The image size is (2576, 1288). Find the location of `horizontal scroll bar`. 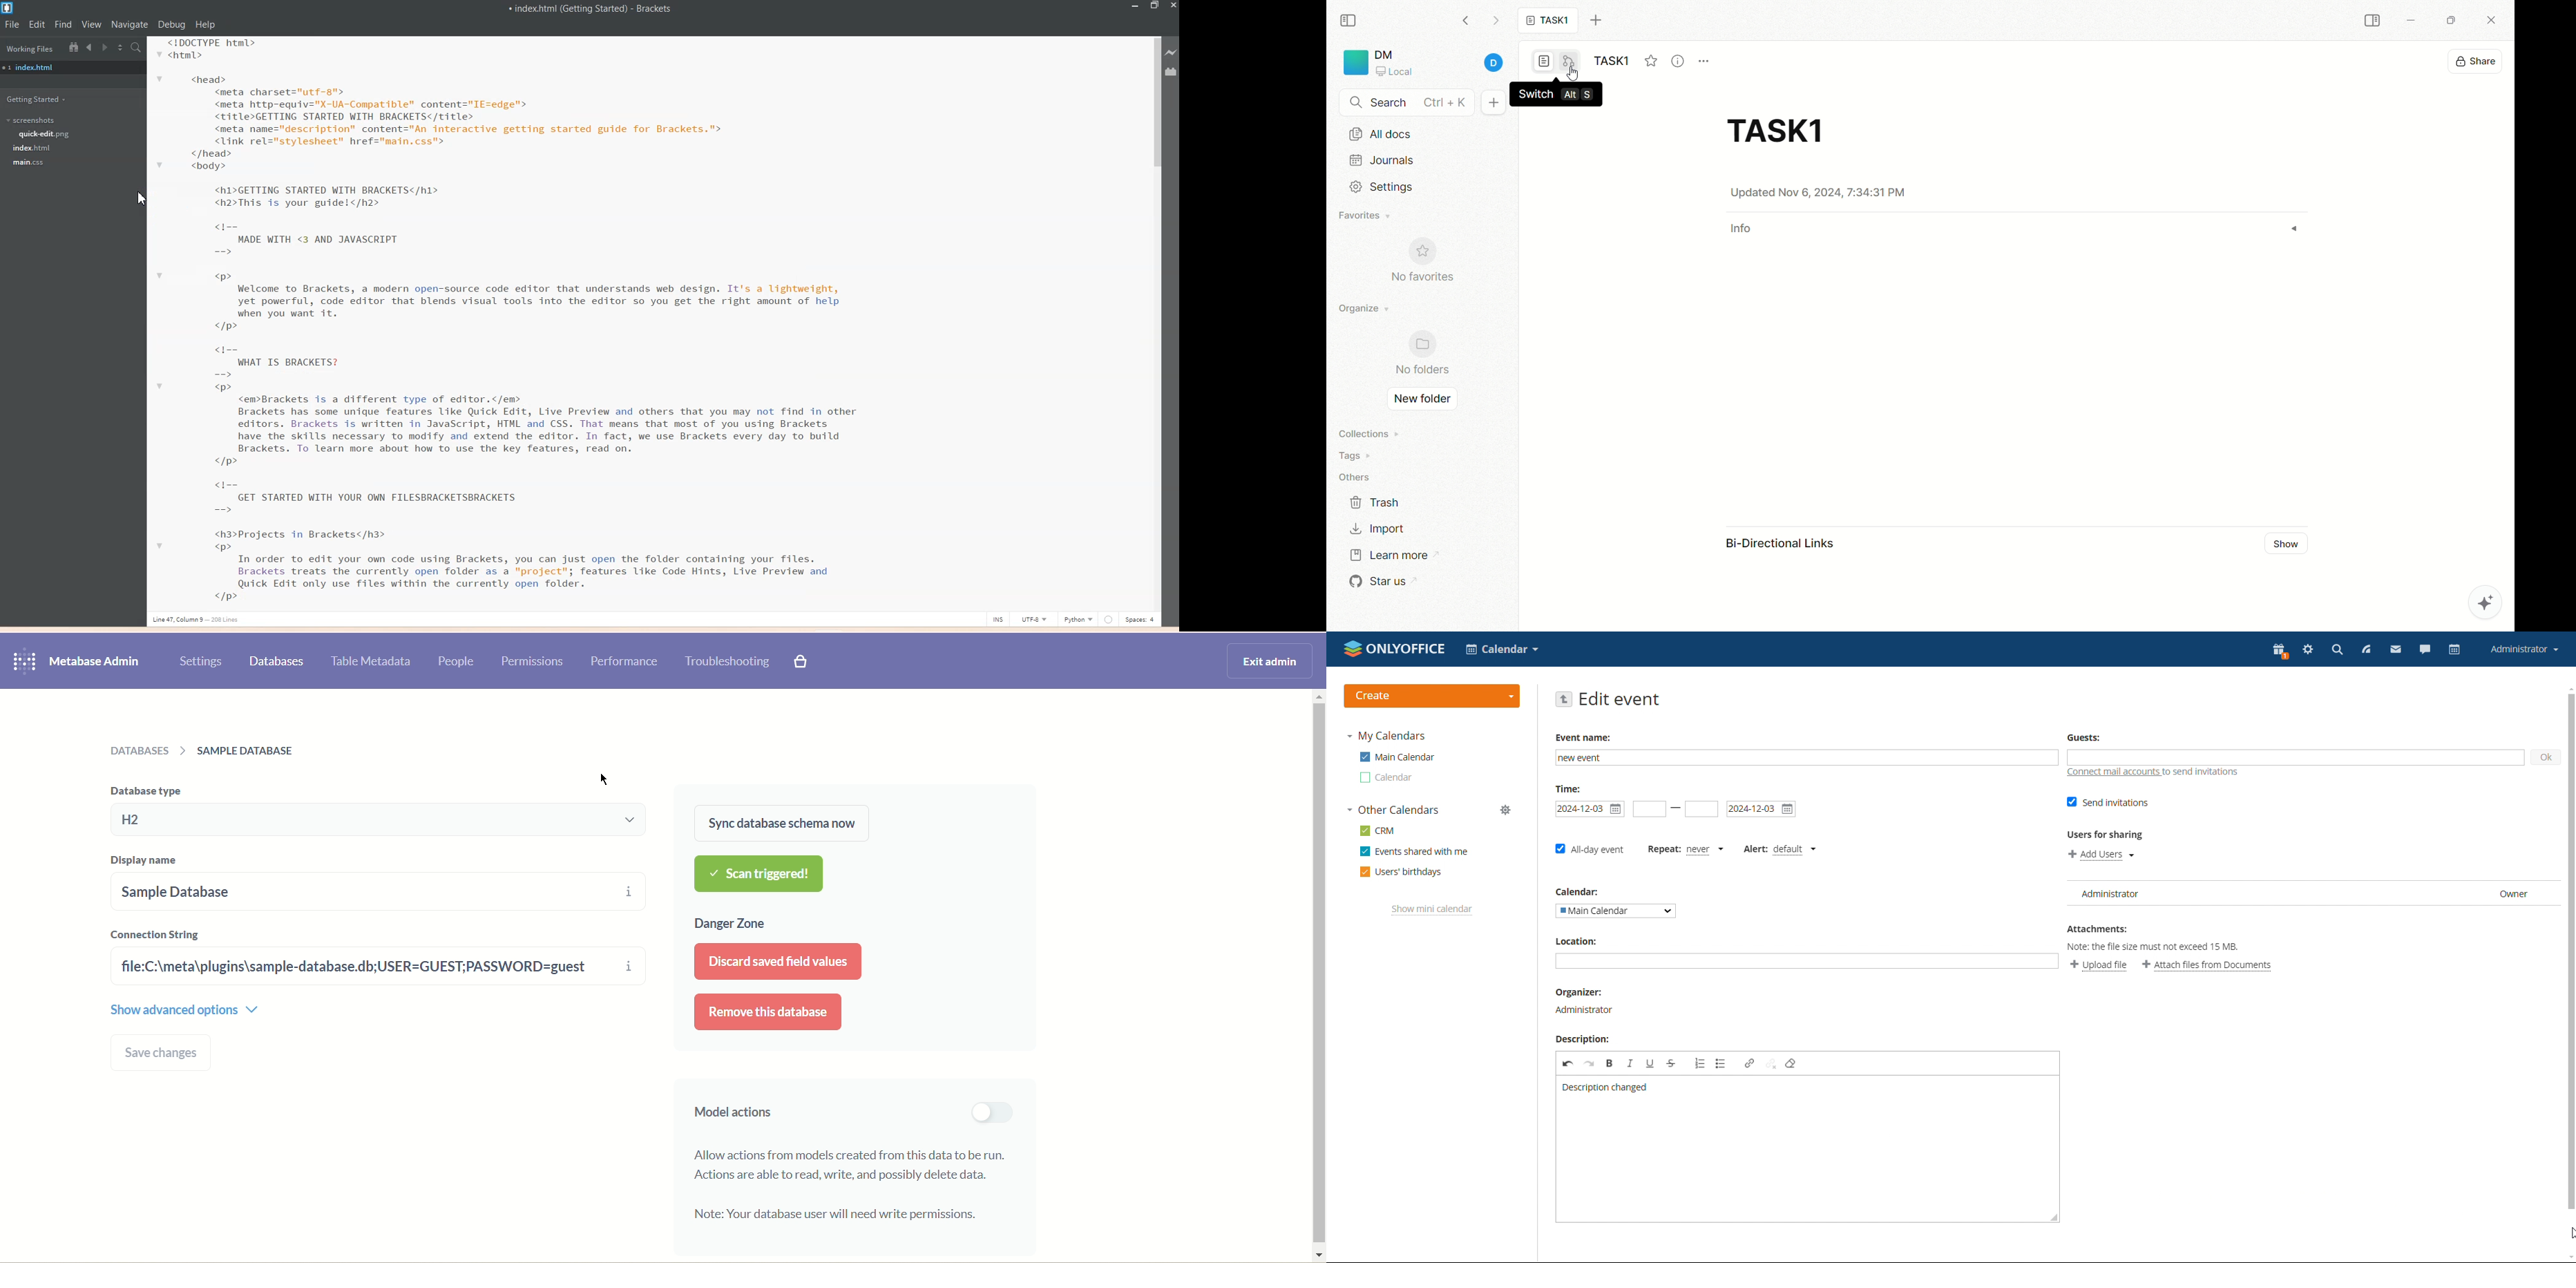

horizontal scroll bar is located at coordinates (1318, 974).